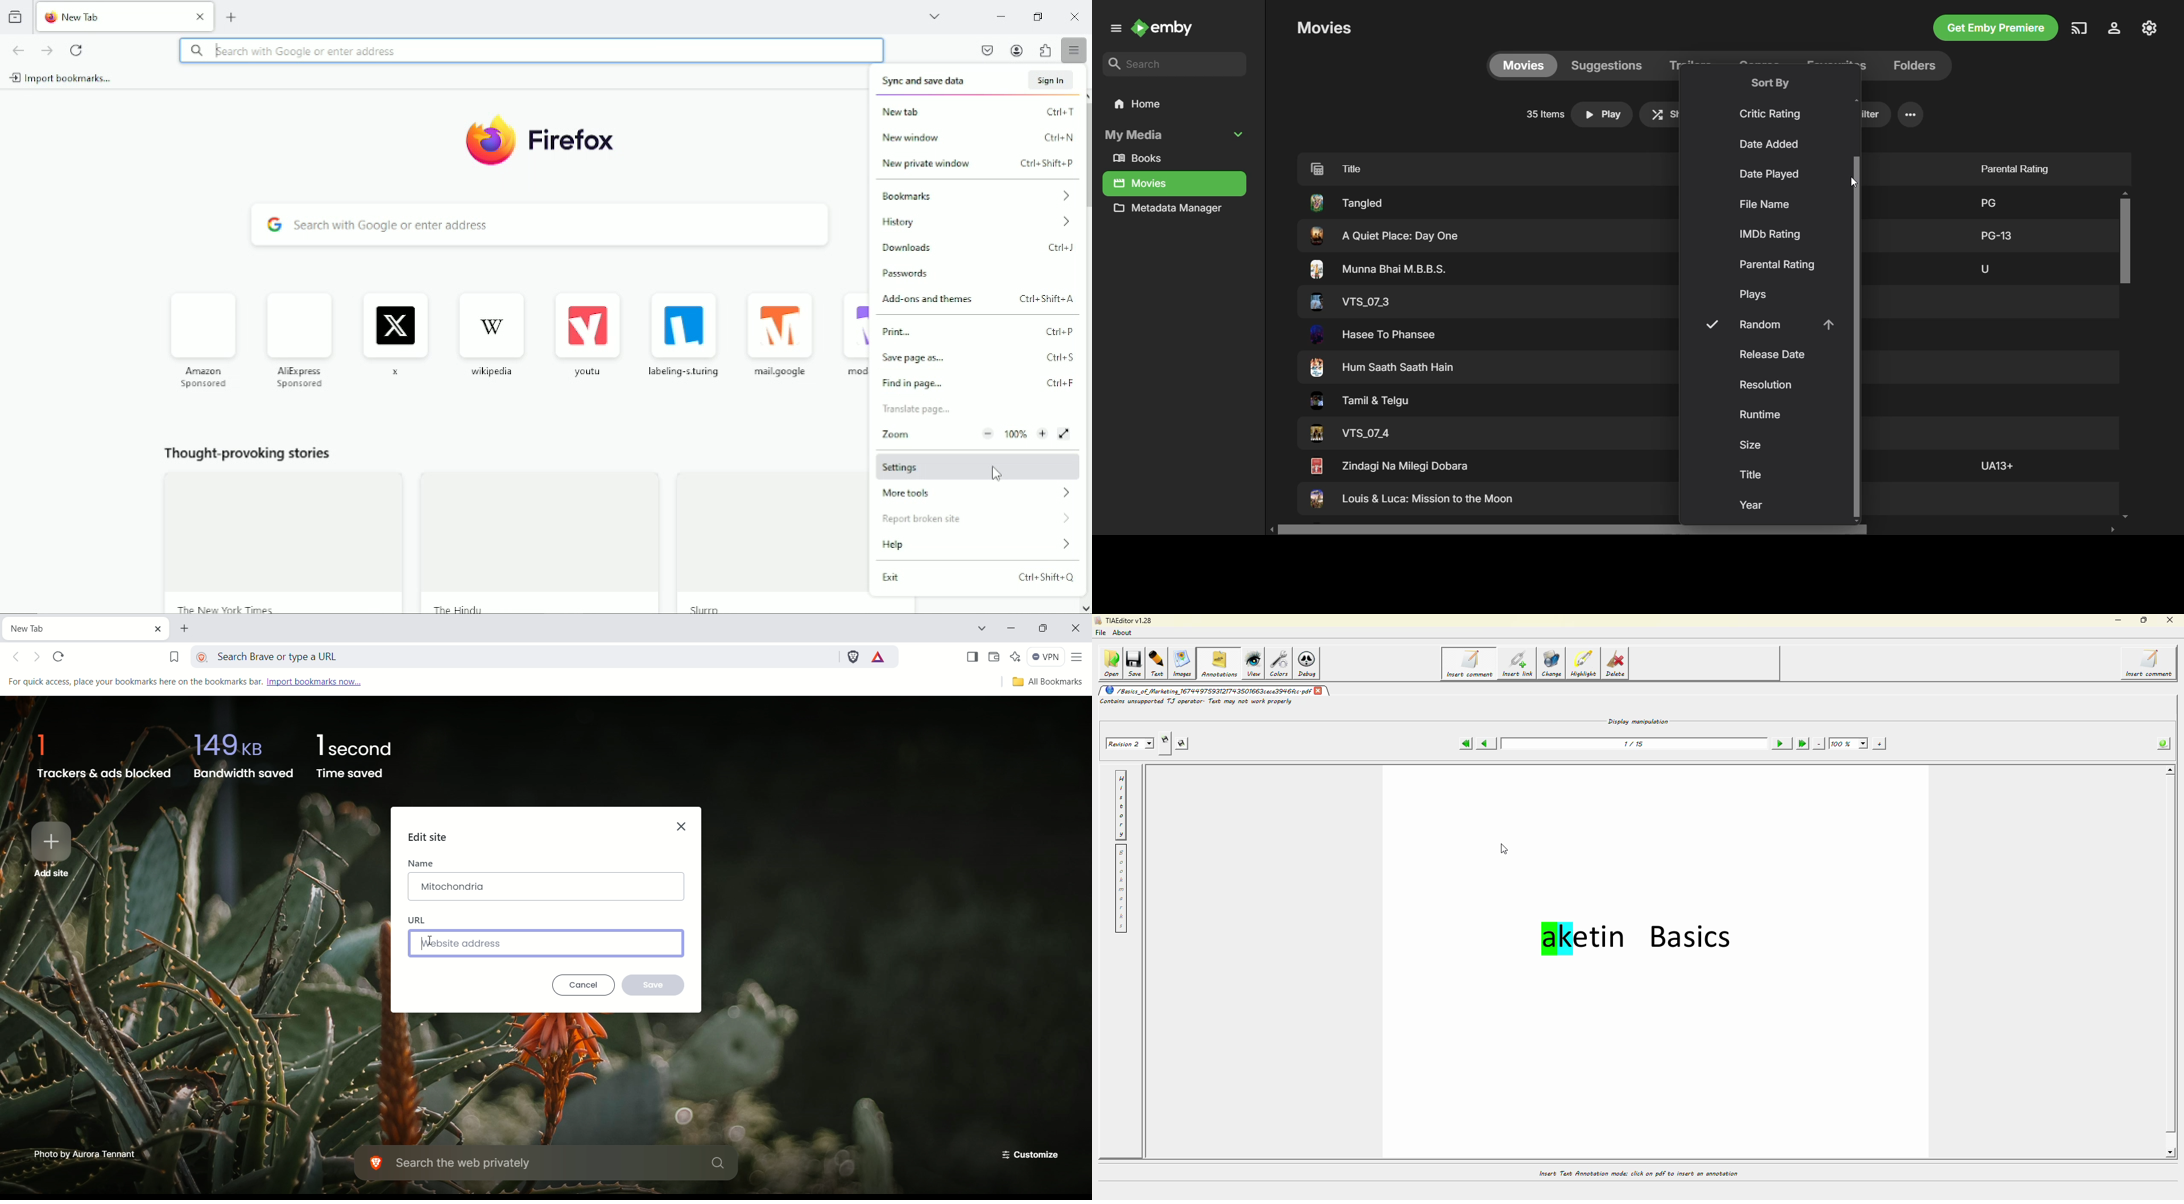  What do you see at coordinates (2079, 28) in the screenshot?
I see `Play on another device` at bounding box center [2079, 28].